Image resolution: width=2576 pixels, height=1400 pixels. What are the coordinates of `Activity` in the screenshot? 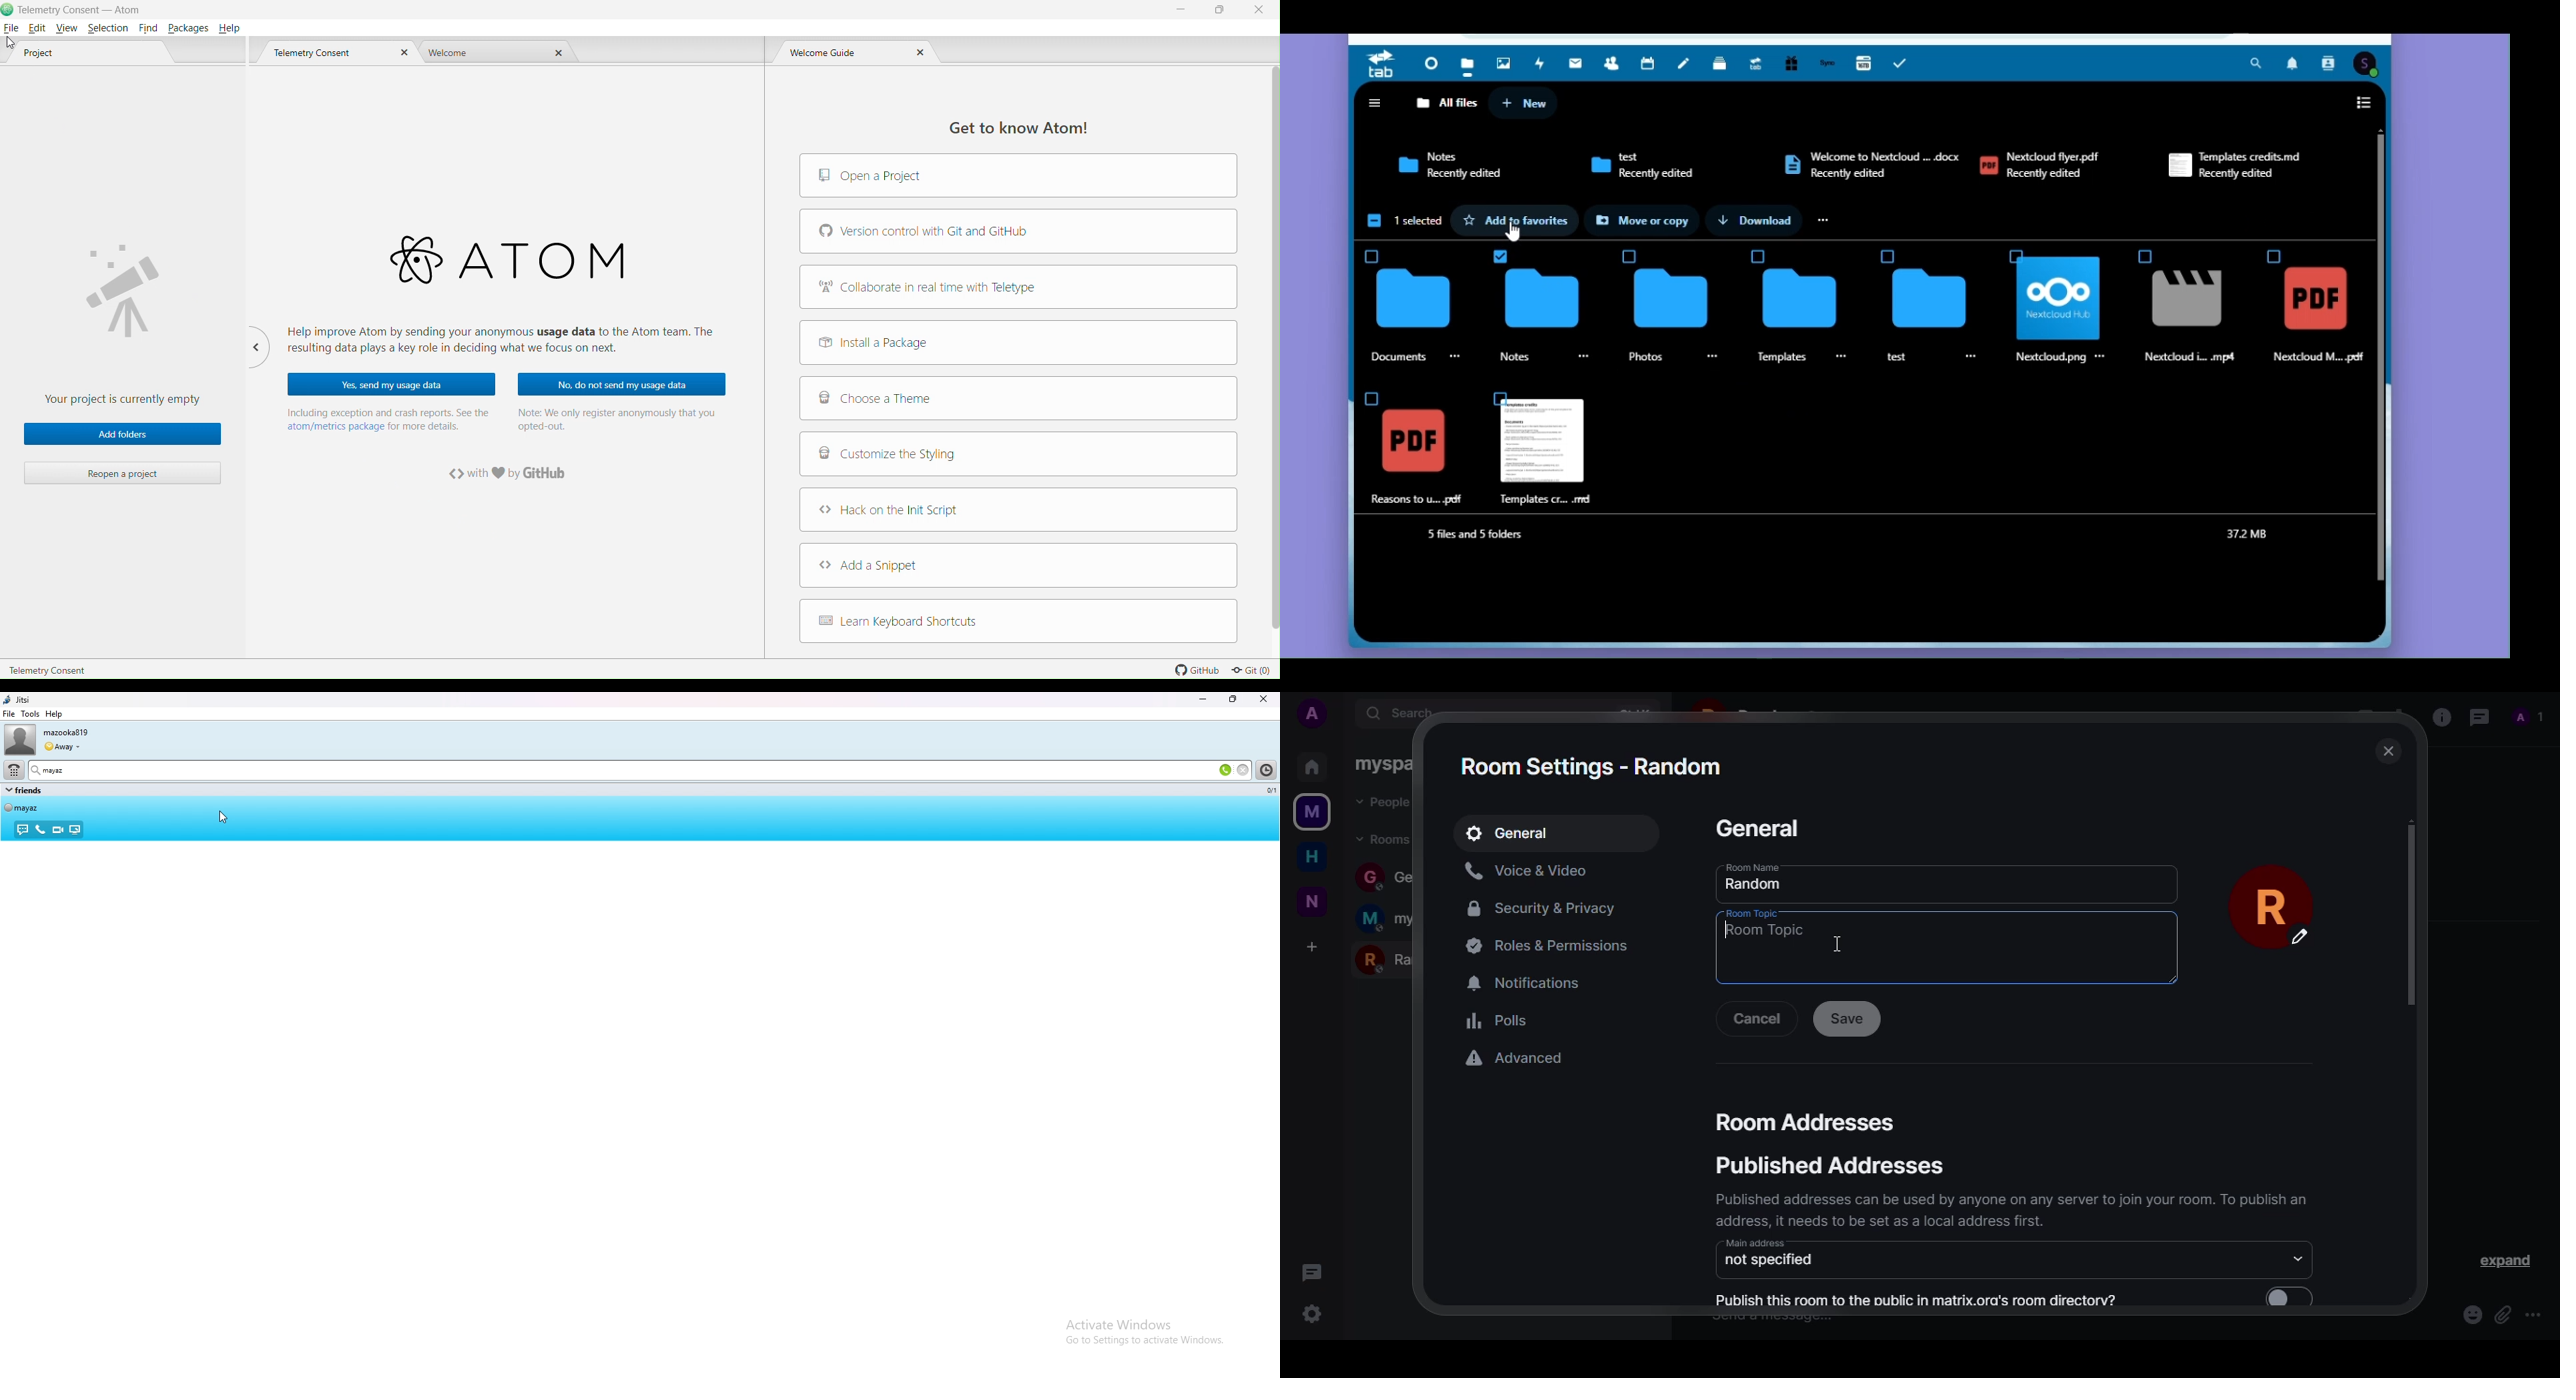 It's located at (1537, 63).